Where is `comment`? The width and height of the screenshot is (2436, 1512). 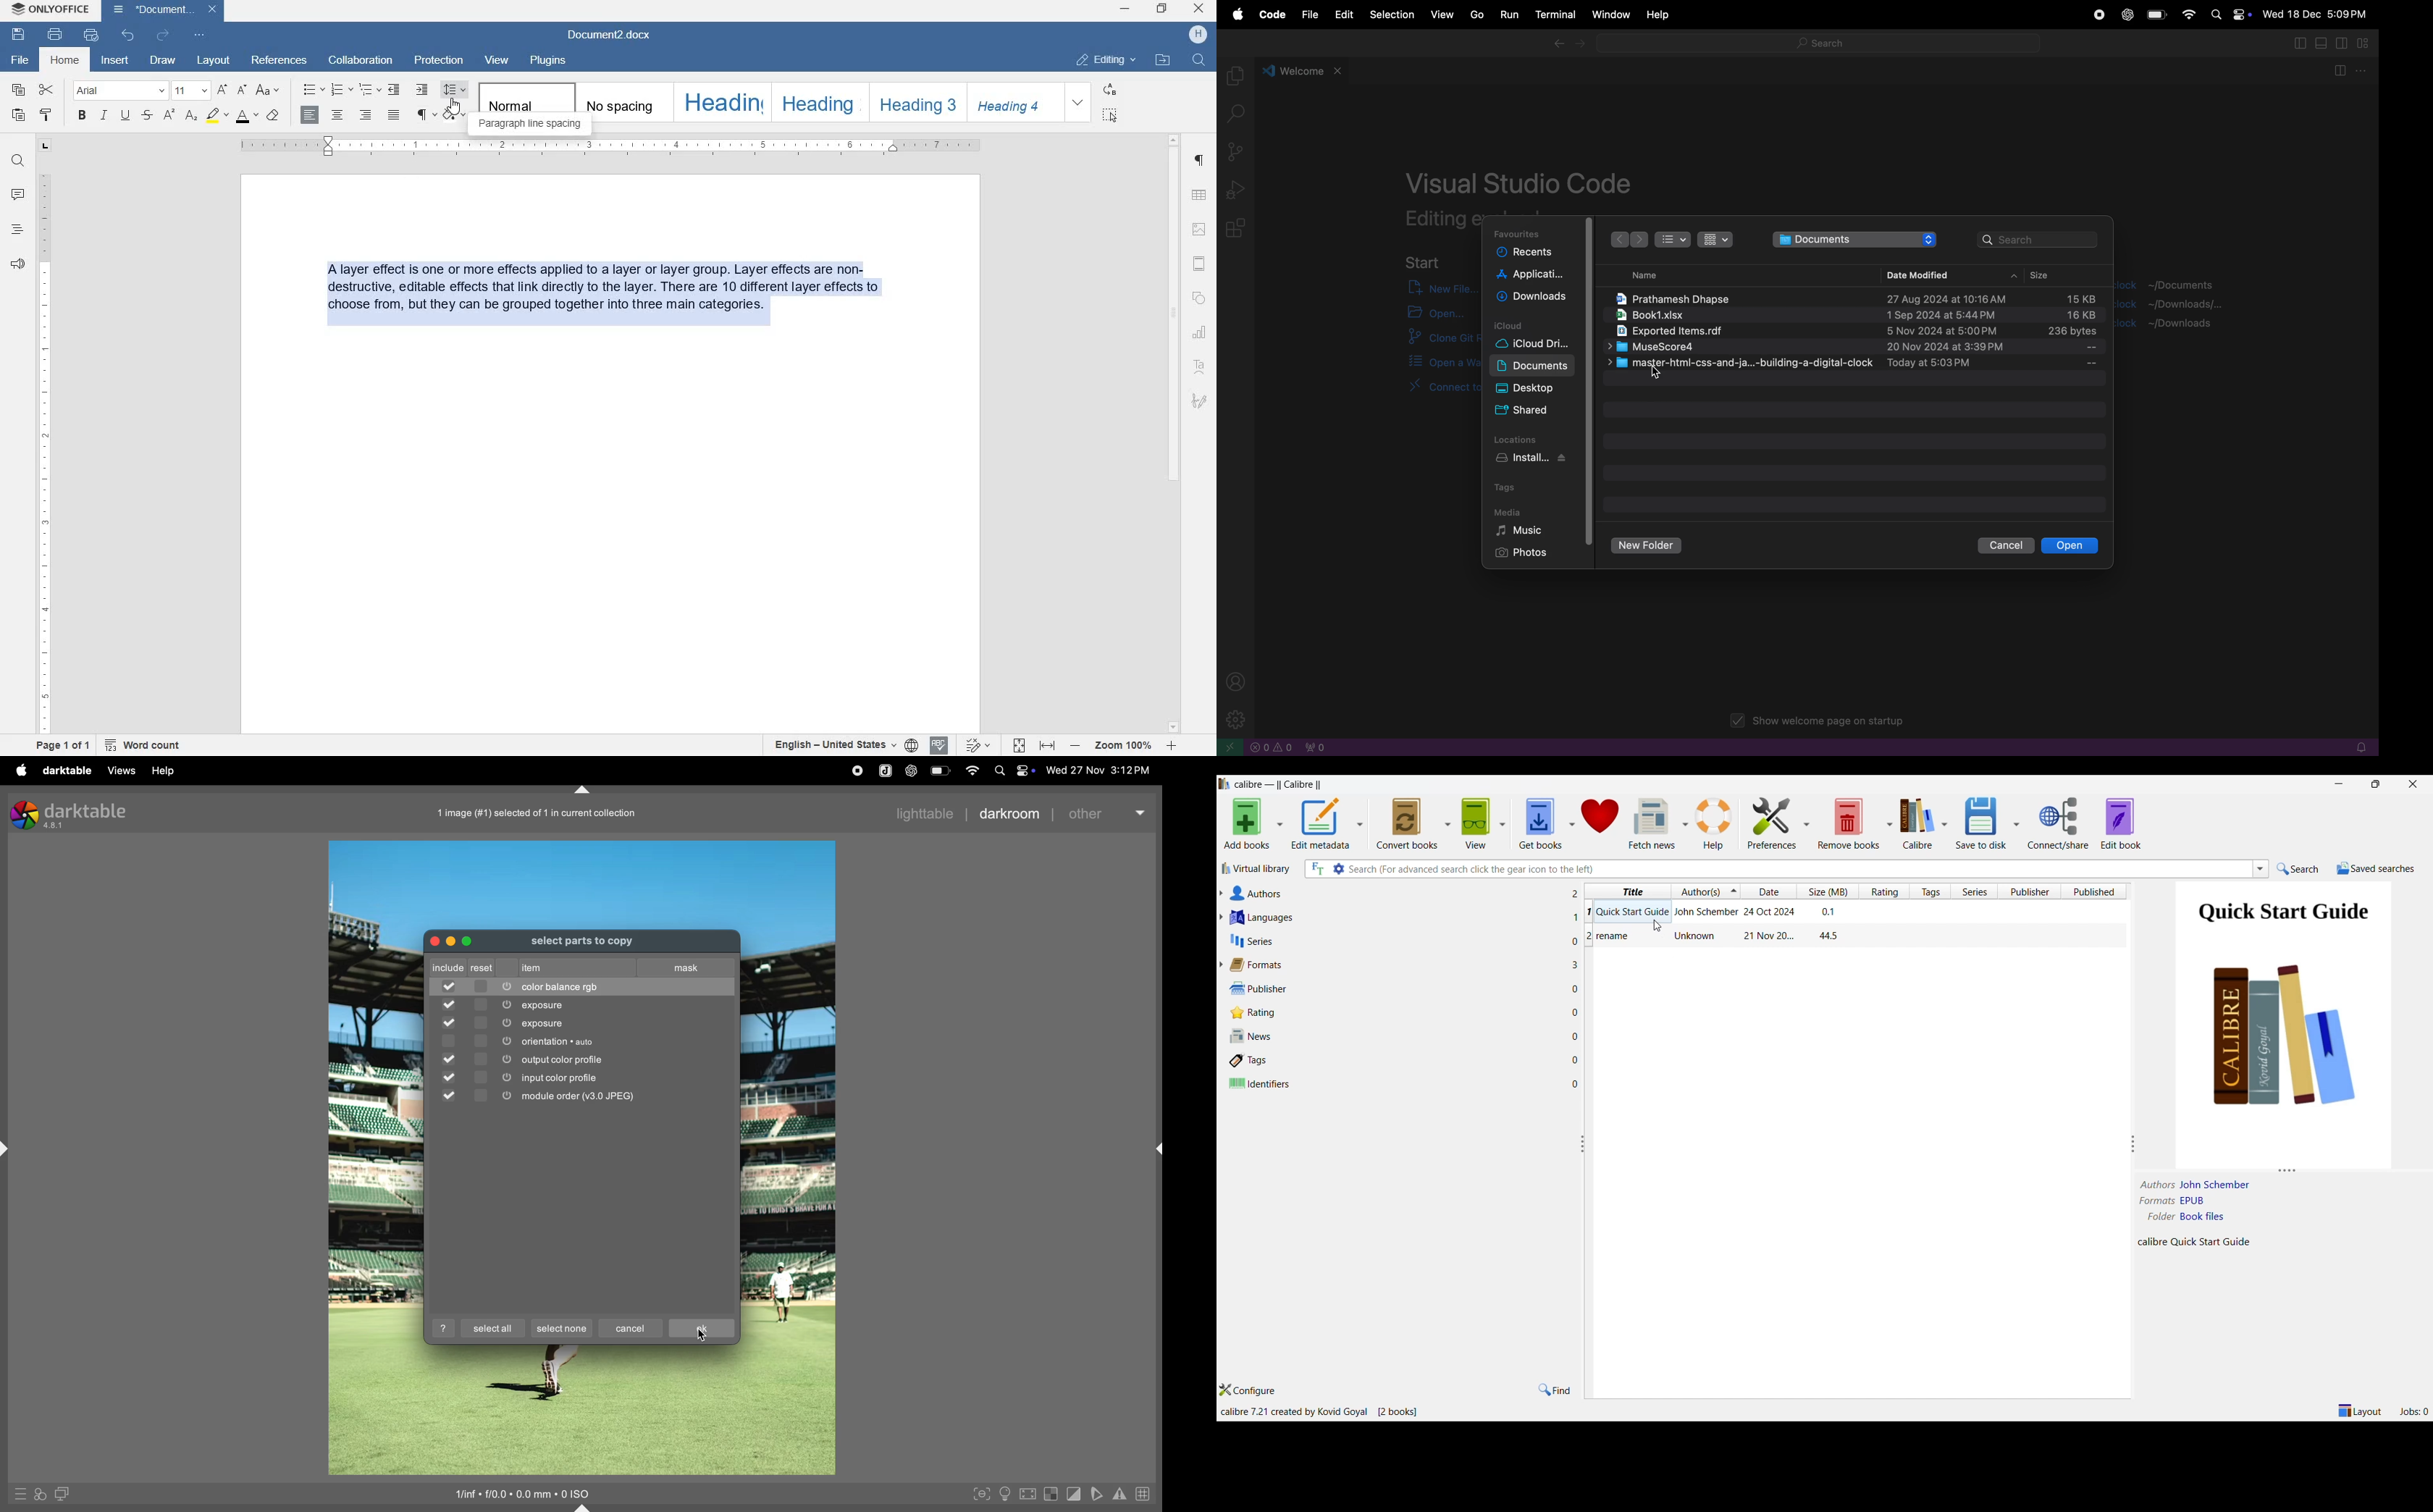 comment is located at coordinates (19, 194).